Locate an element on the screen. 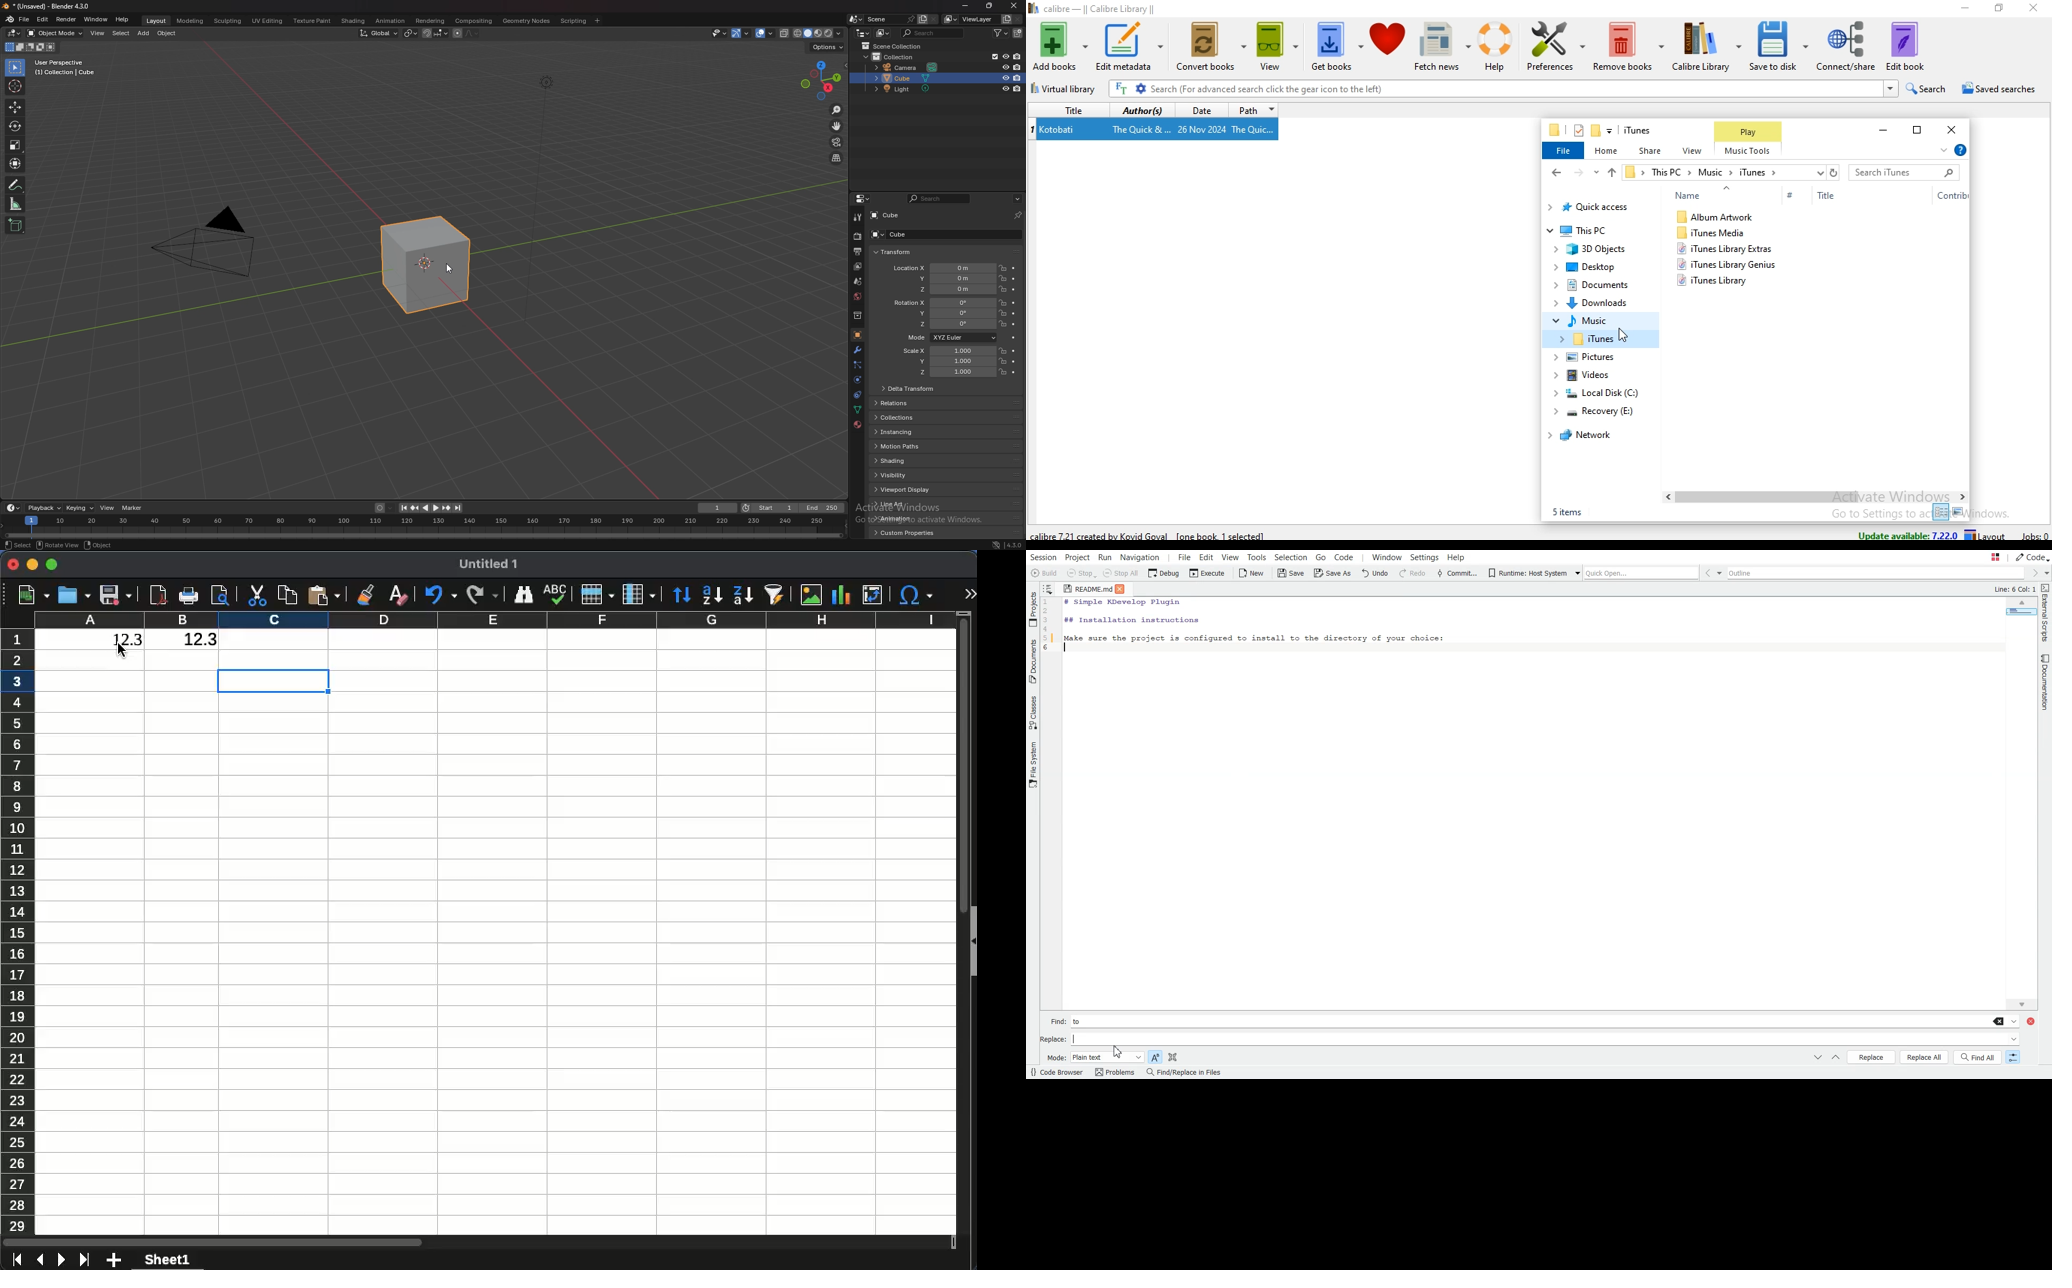 The width and height of the screenshot is (2072, 1288). Horizontal slide bar is located at coordinates (212, 1243).